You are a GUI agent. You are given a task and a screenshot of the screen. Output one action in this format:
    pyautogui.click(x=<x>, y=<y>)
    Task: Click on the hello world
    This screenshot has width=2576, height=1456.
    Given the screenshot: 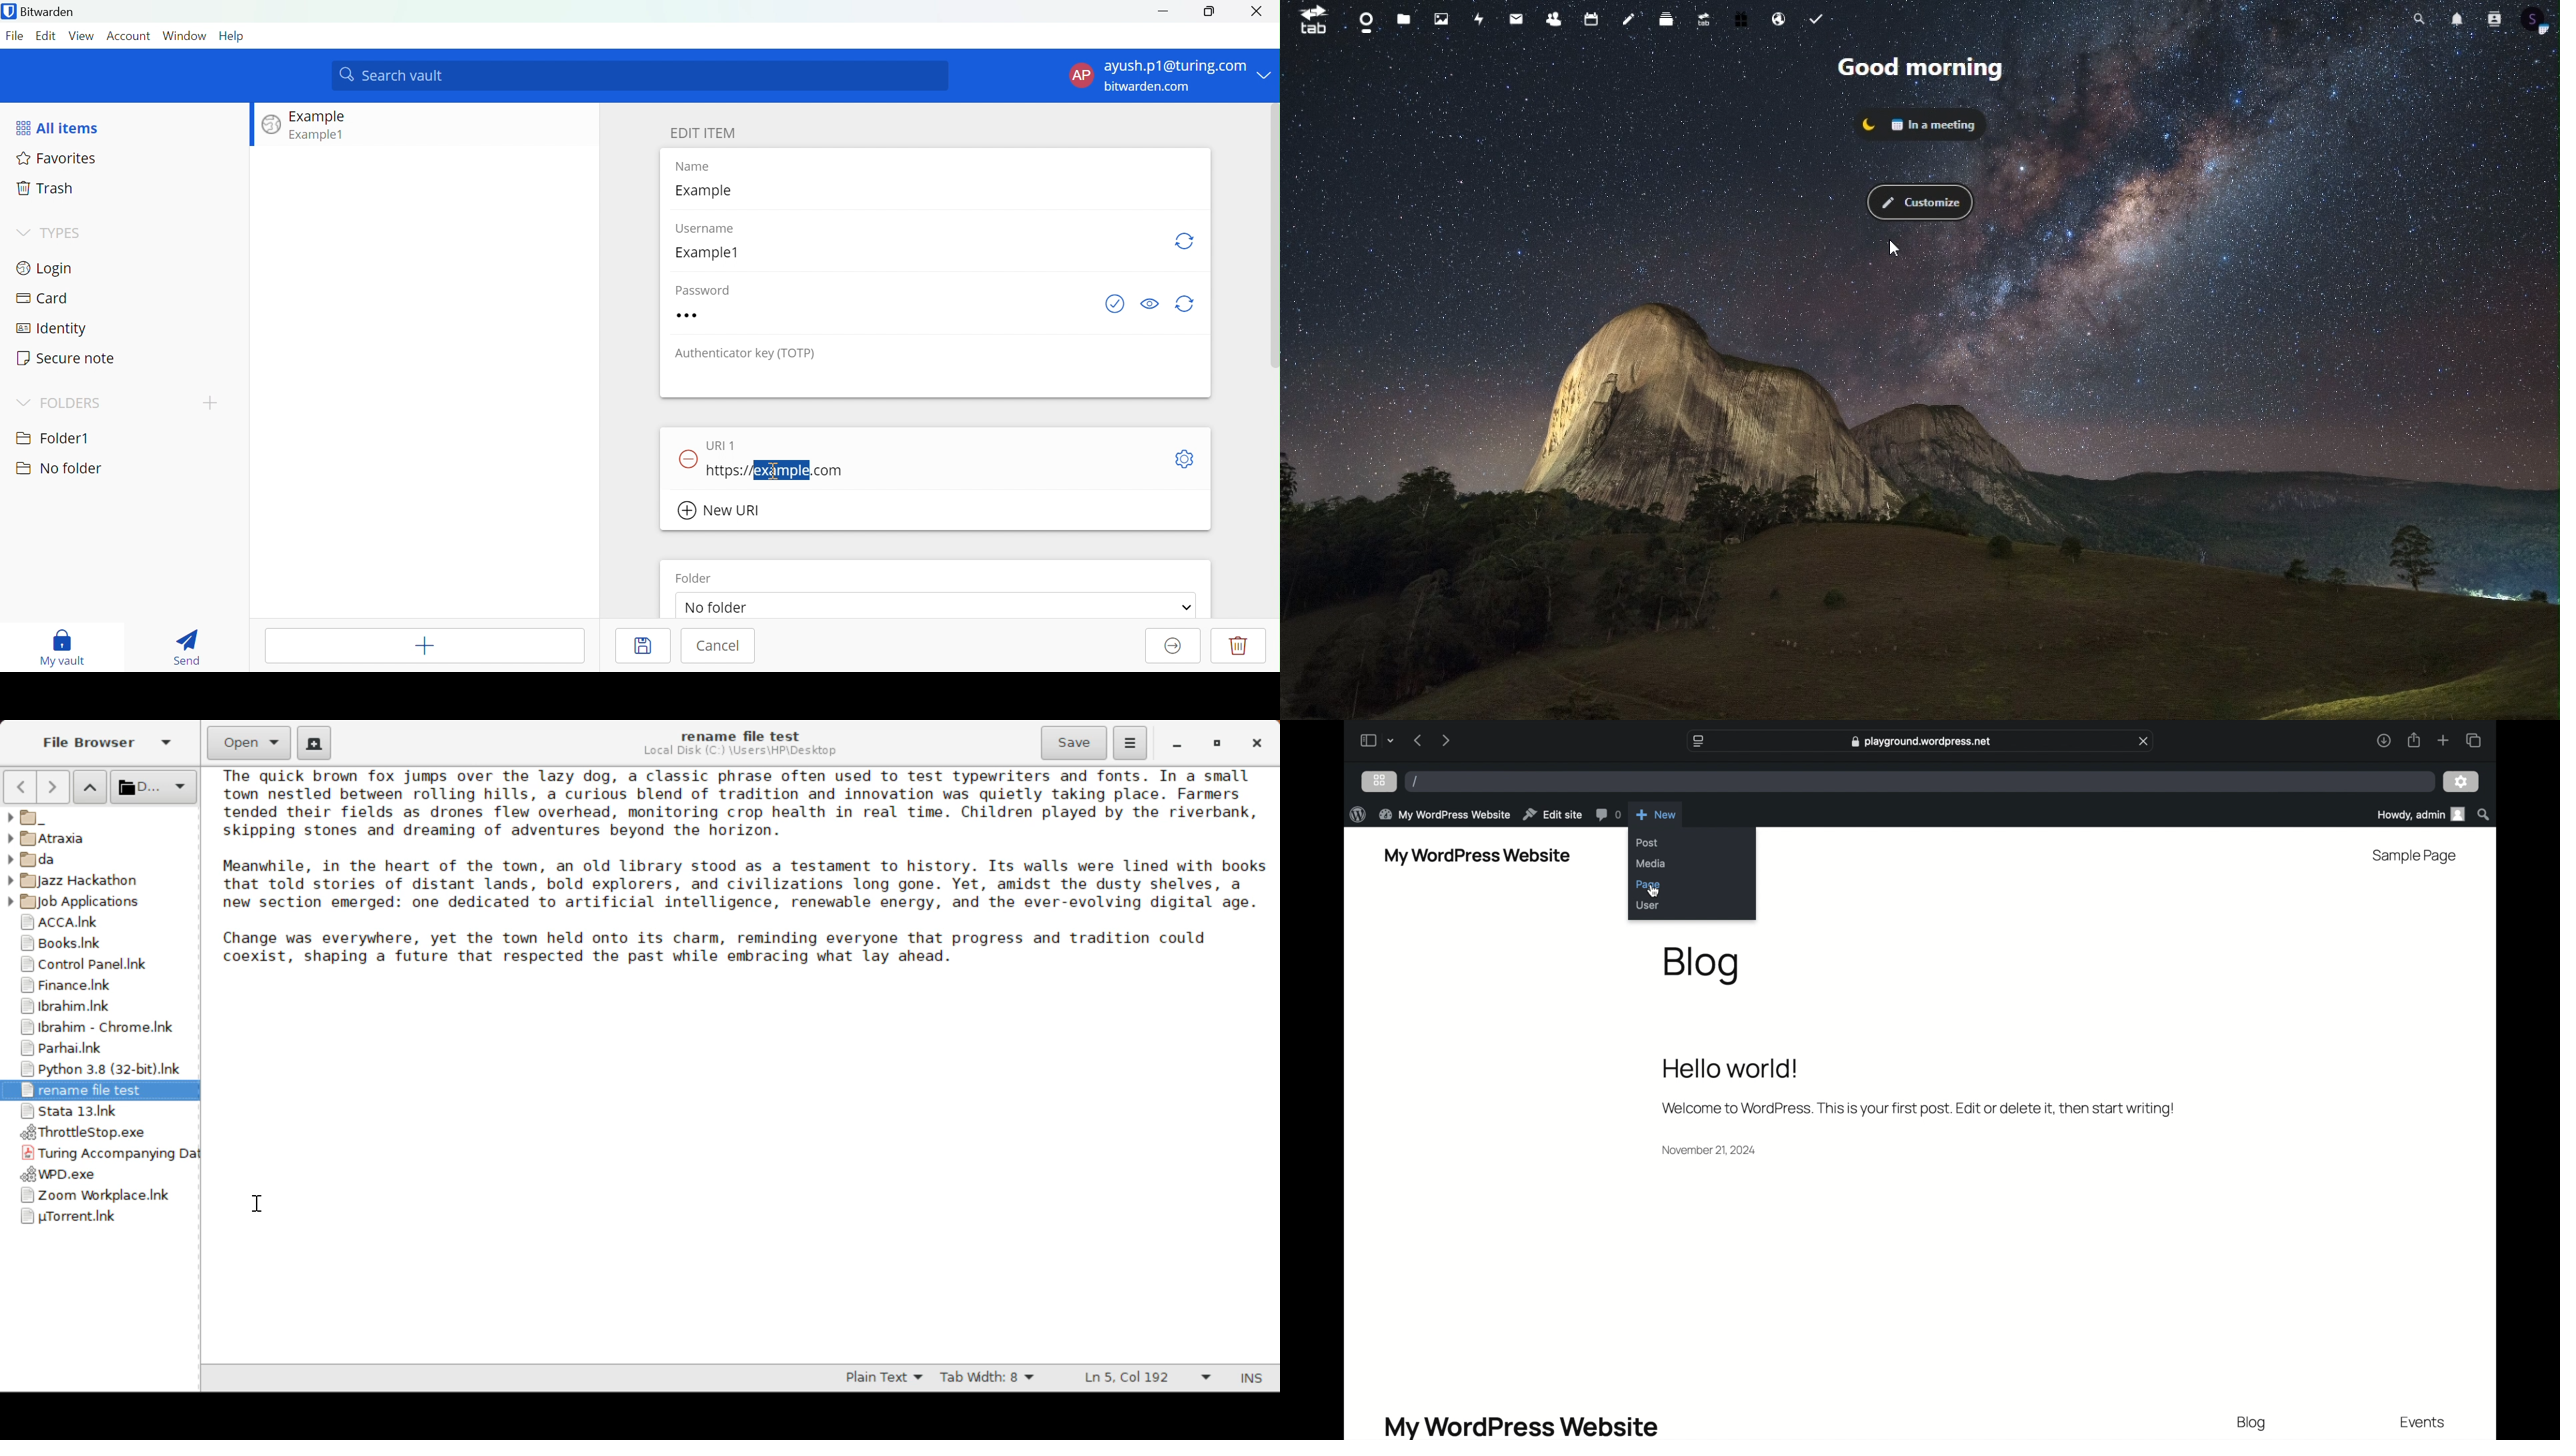 What is the action you would take?
    pyautogui.click(x=1731, y=1069)
    